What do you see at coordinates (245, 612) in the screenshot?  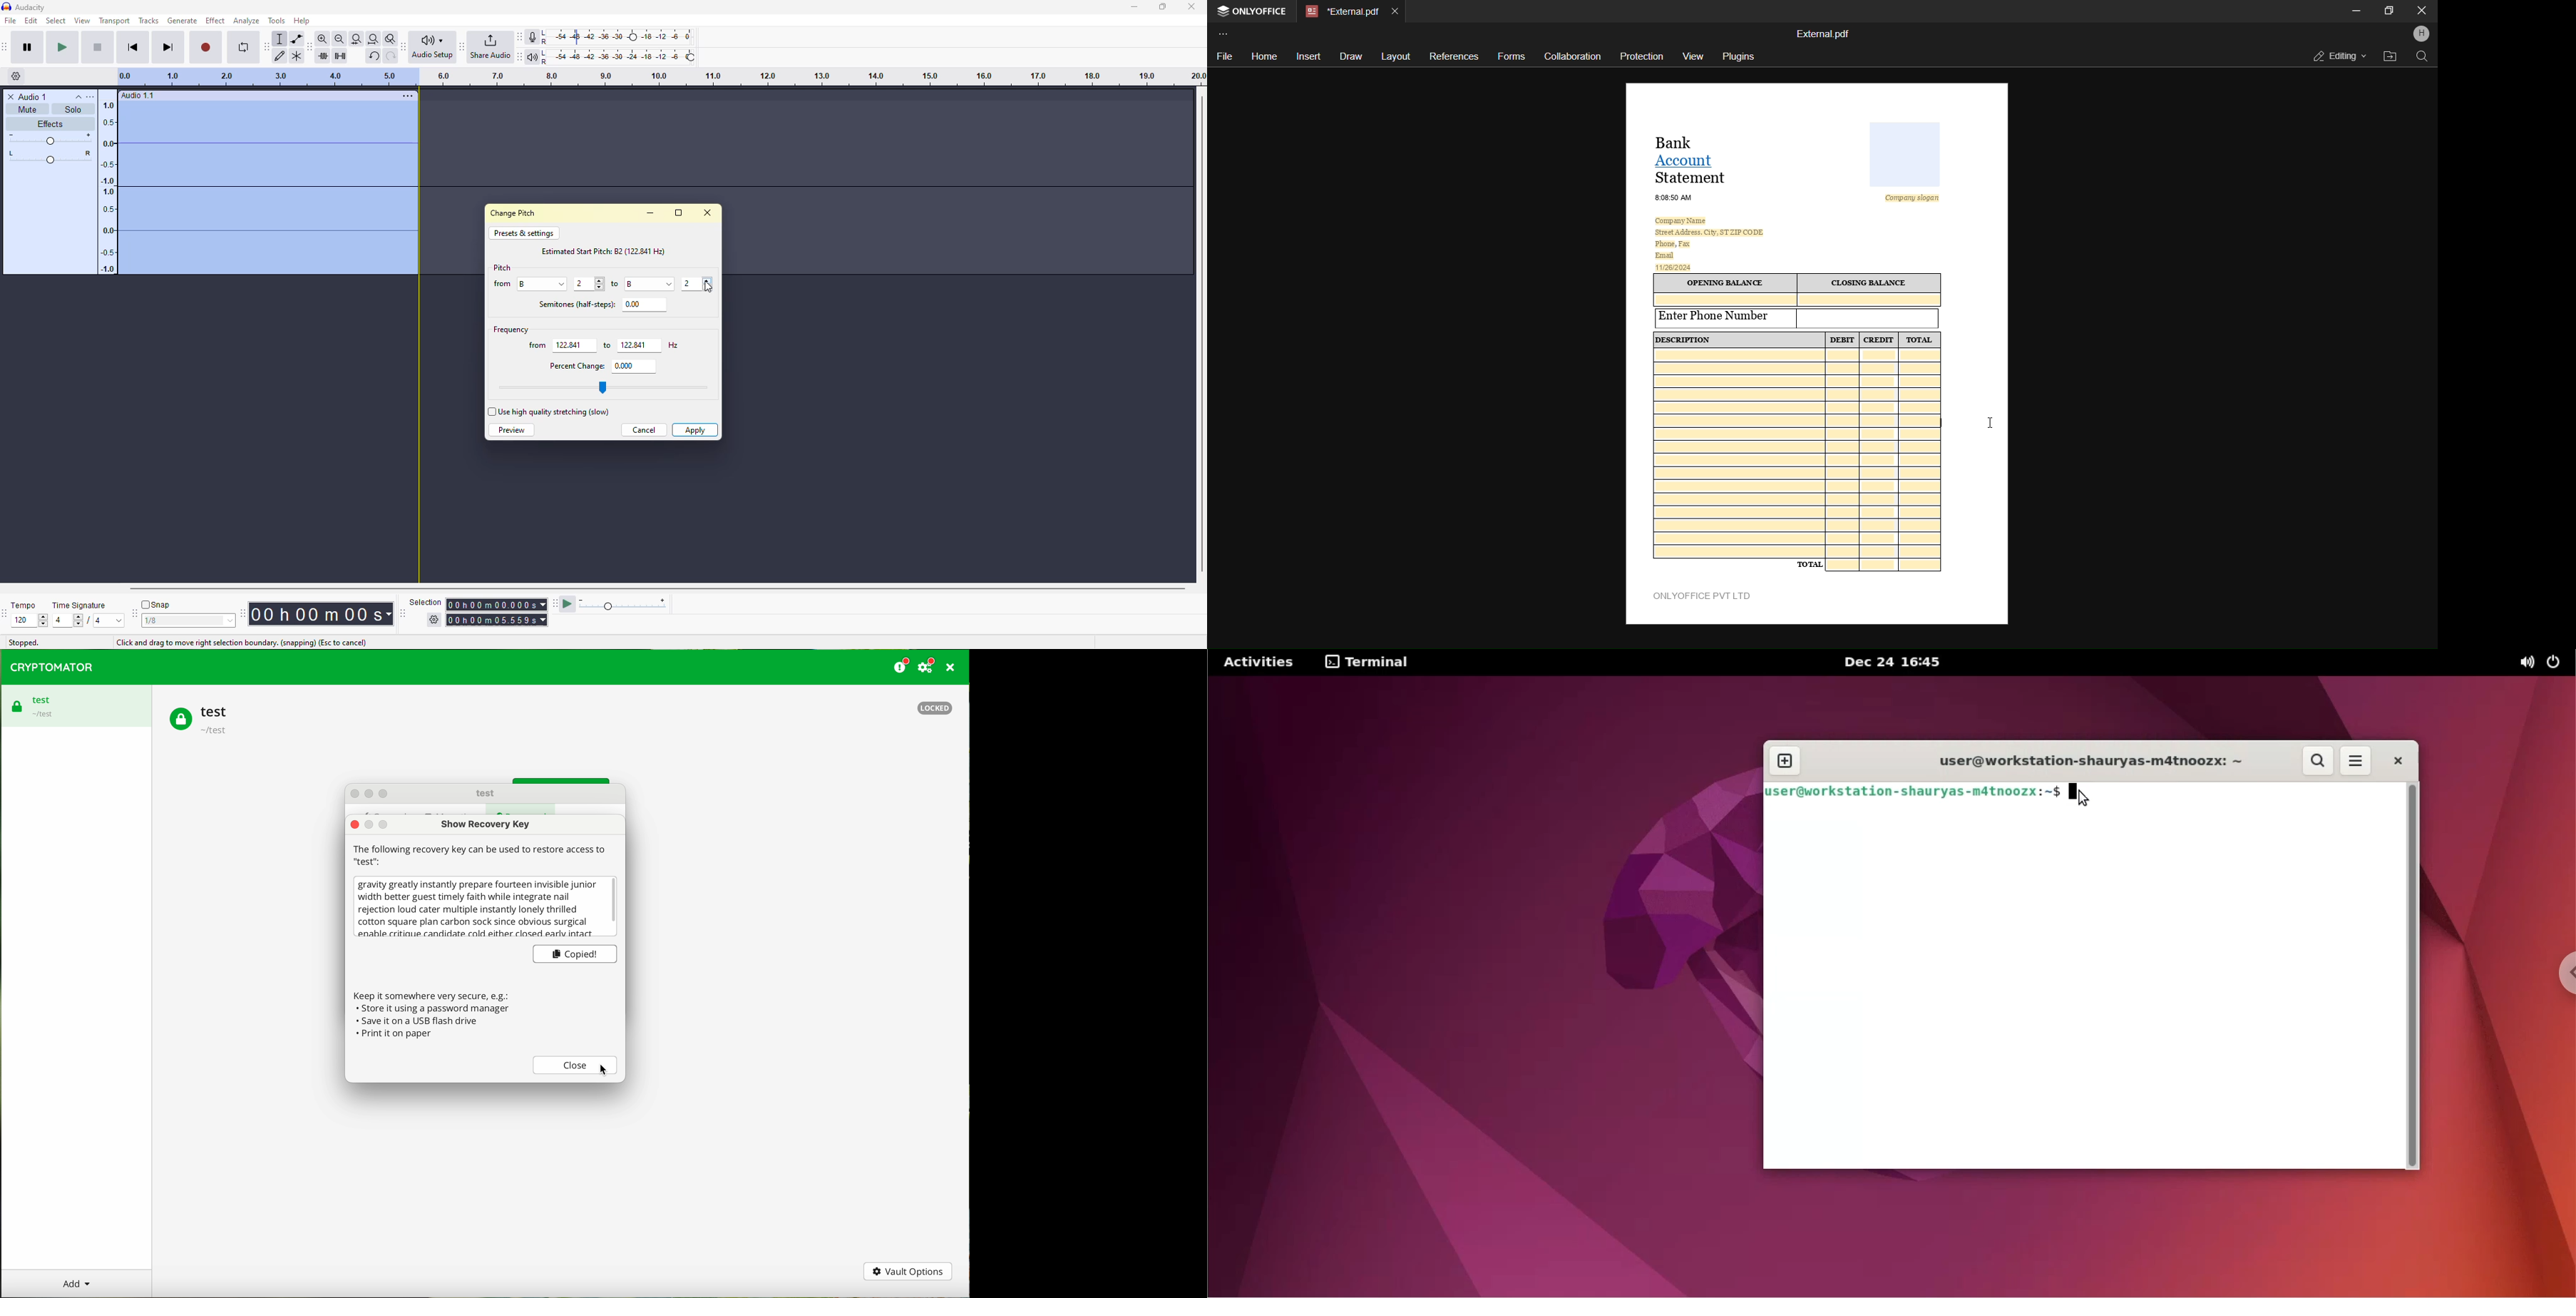 I see `time toolbar` at bounding box center [245, 612].